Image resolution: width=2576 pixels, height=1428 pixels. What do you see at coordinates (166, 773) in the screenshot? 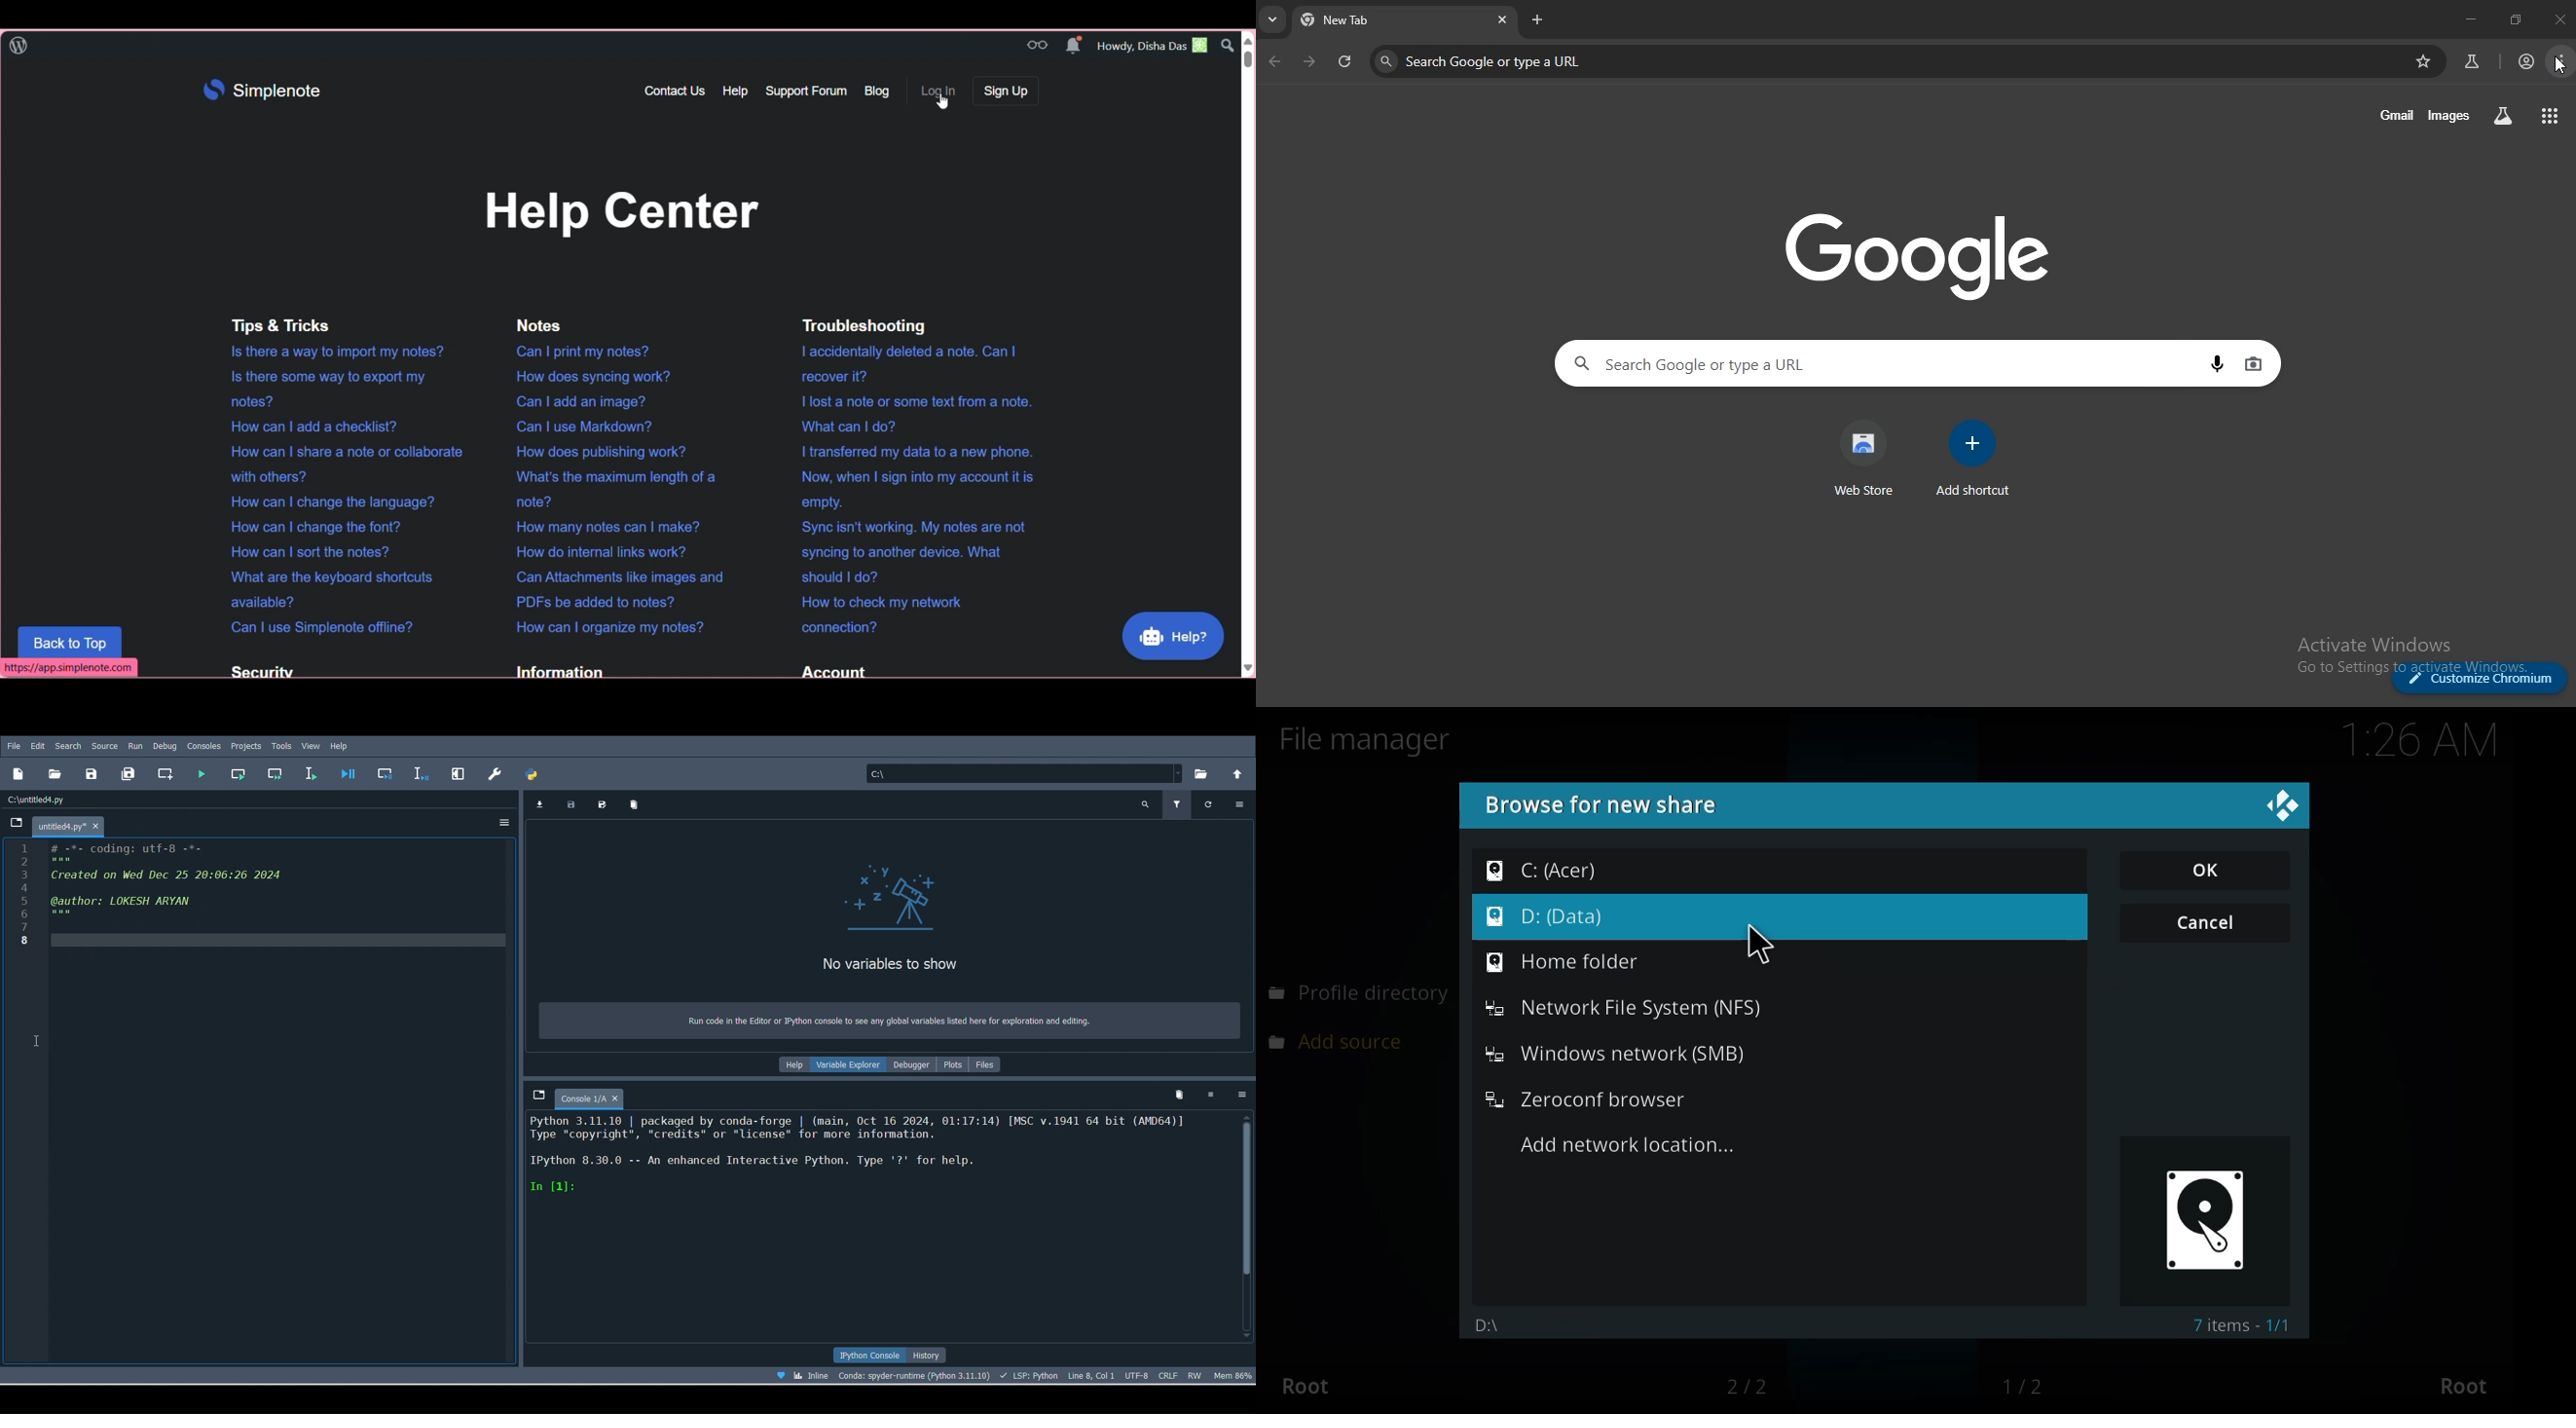
I see `Create new cell at the current line (Ctrl + 2)` at bounding box center [166, 773].